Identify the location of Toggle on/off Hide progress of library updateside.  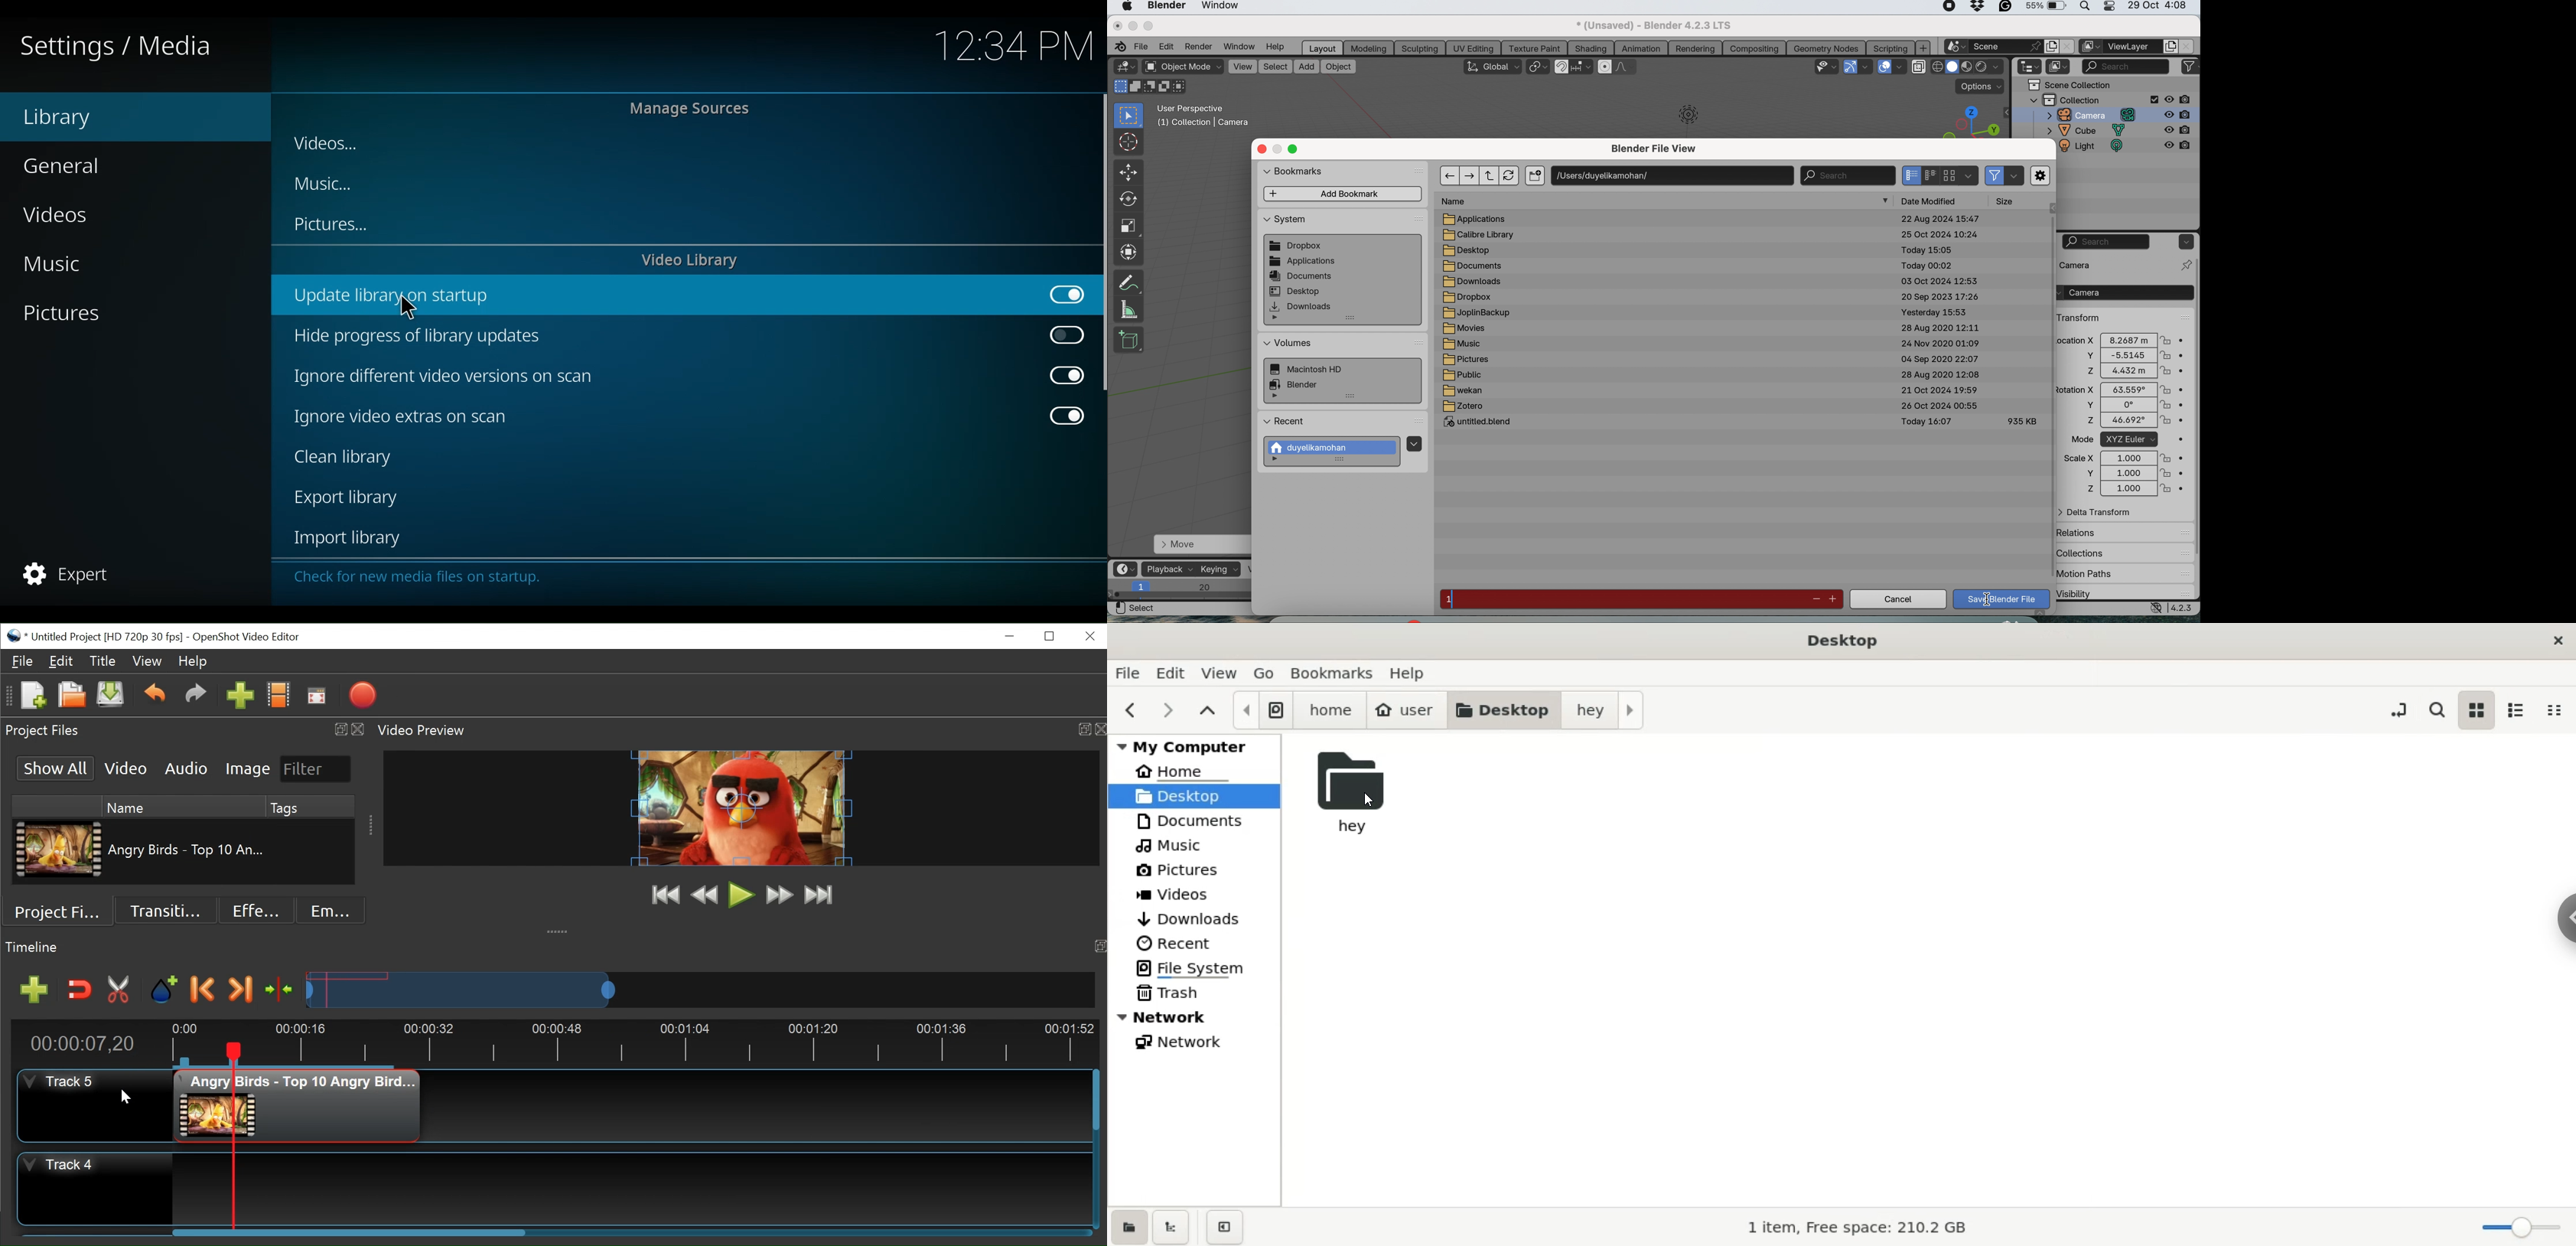
(1065, 336).